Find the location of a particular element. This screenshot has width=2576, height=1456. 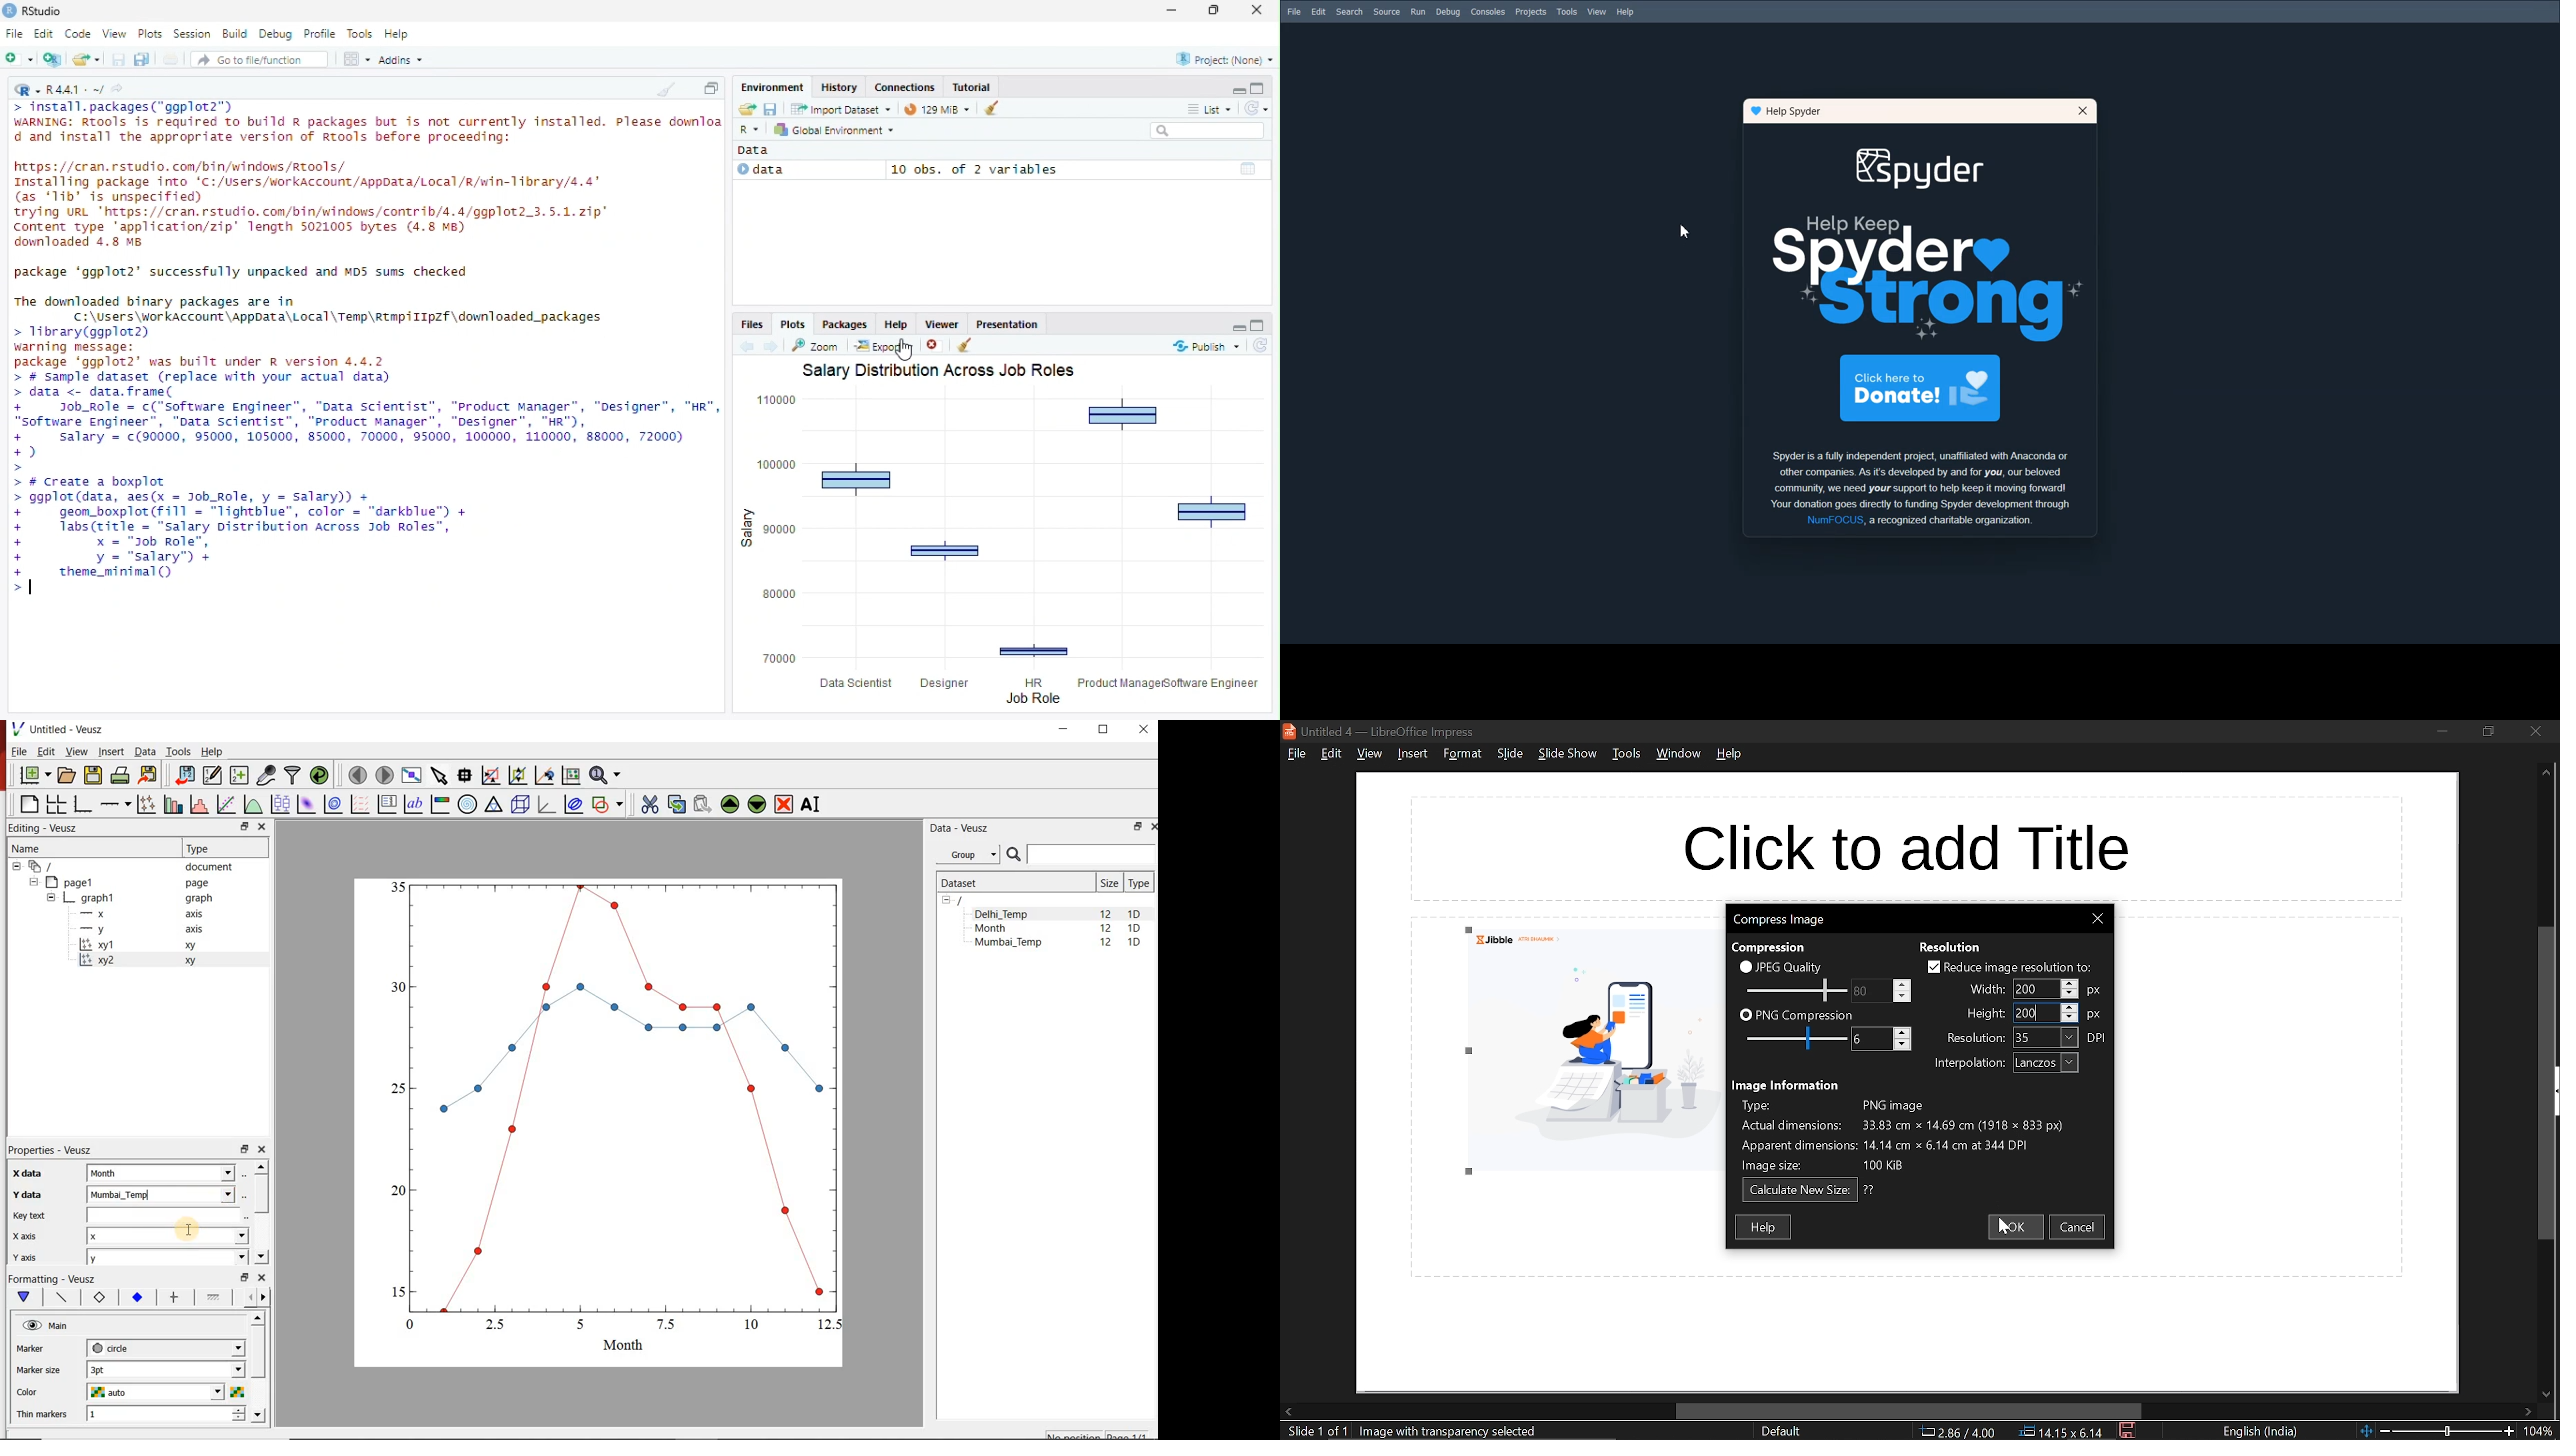

filter data is located at coordinates (293, 775).